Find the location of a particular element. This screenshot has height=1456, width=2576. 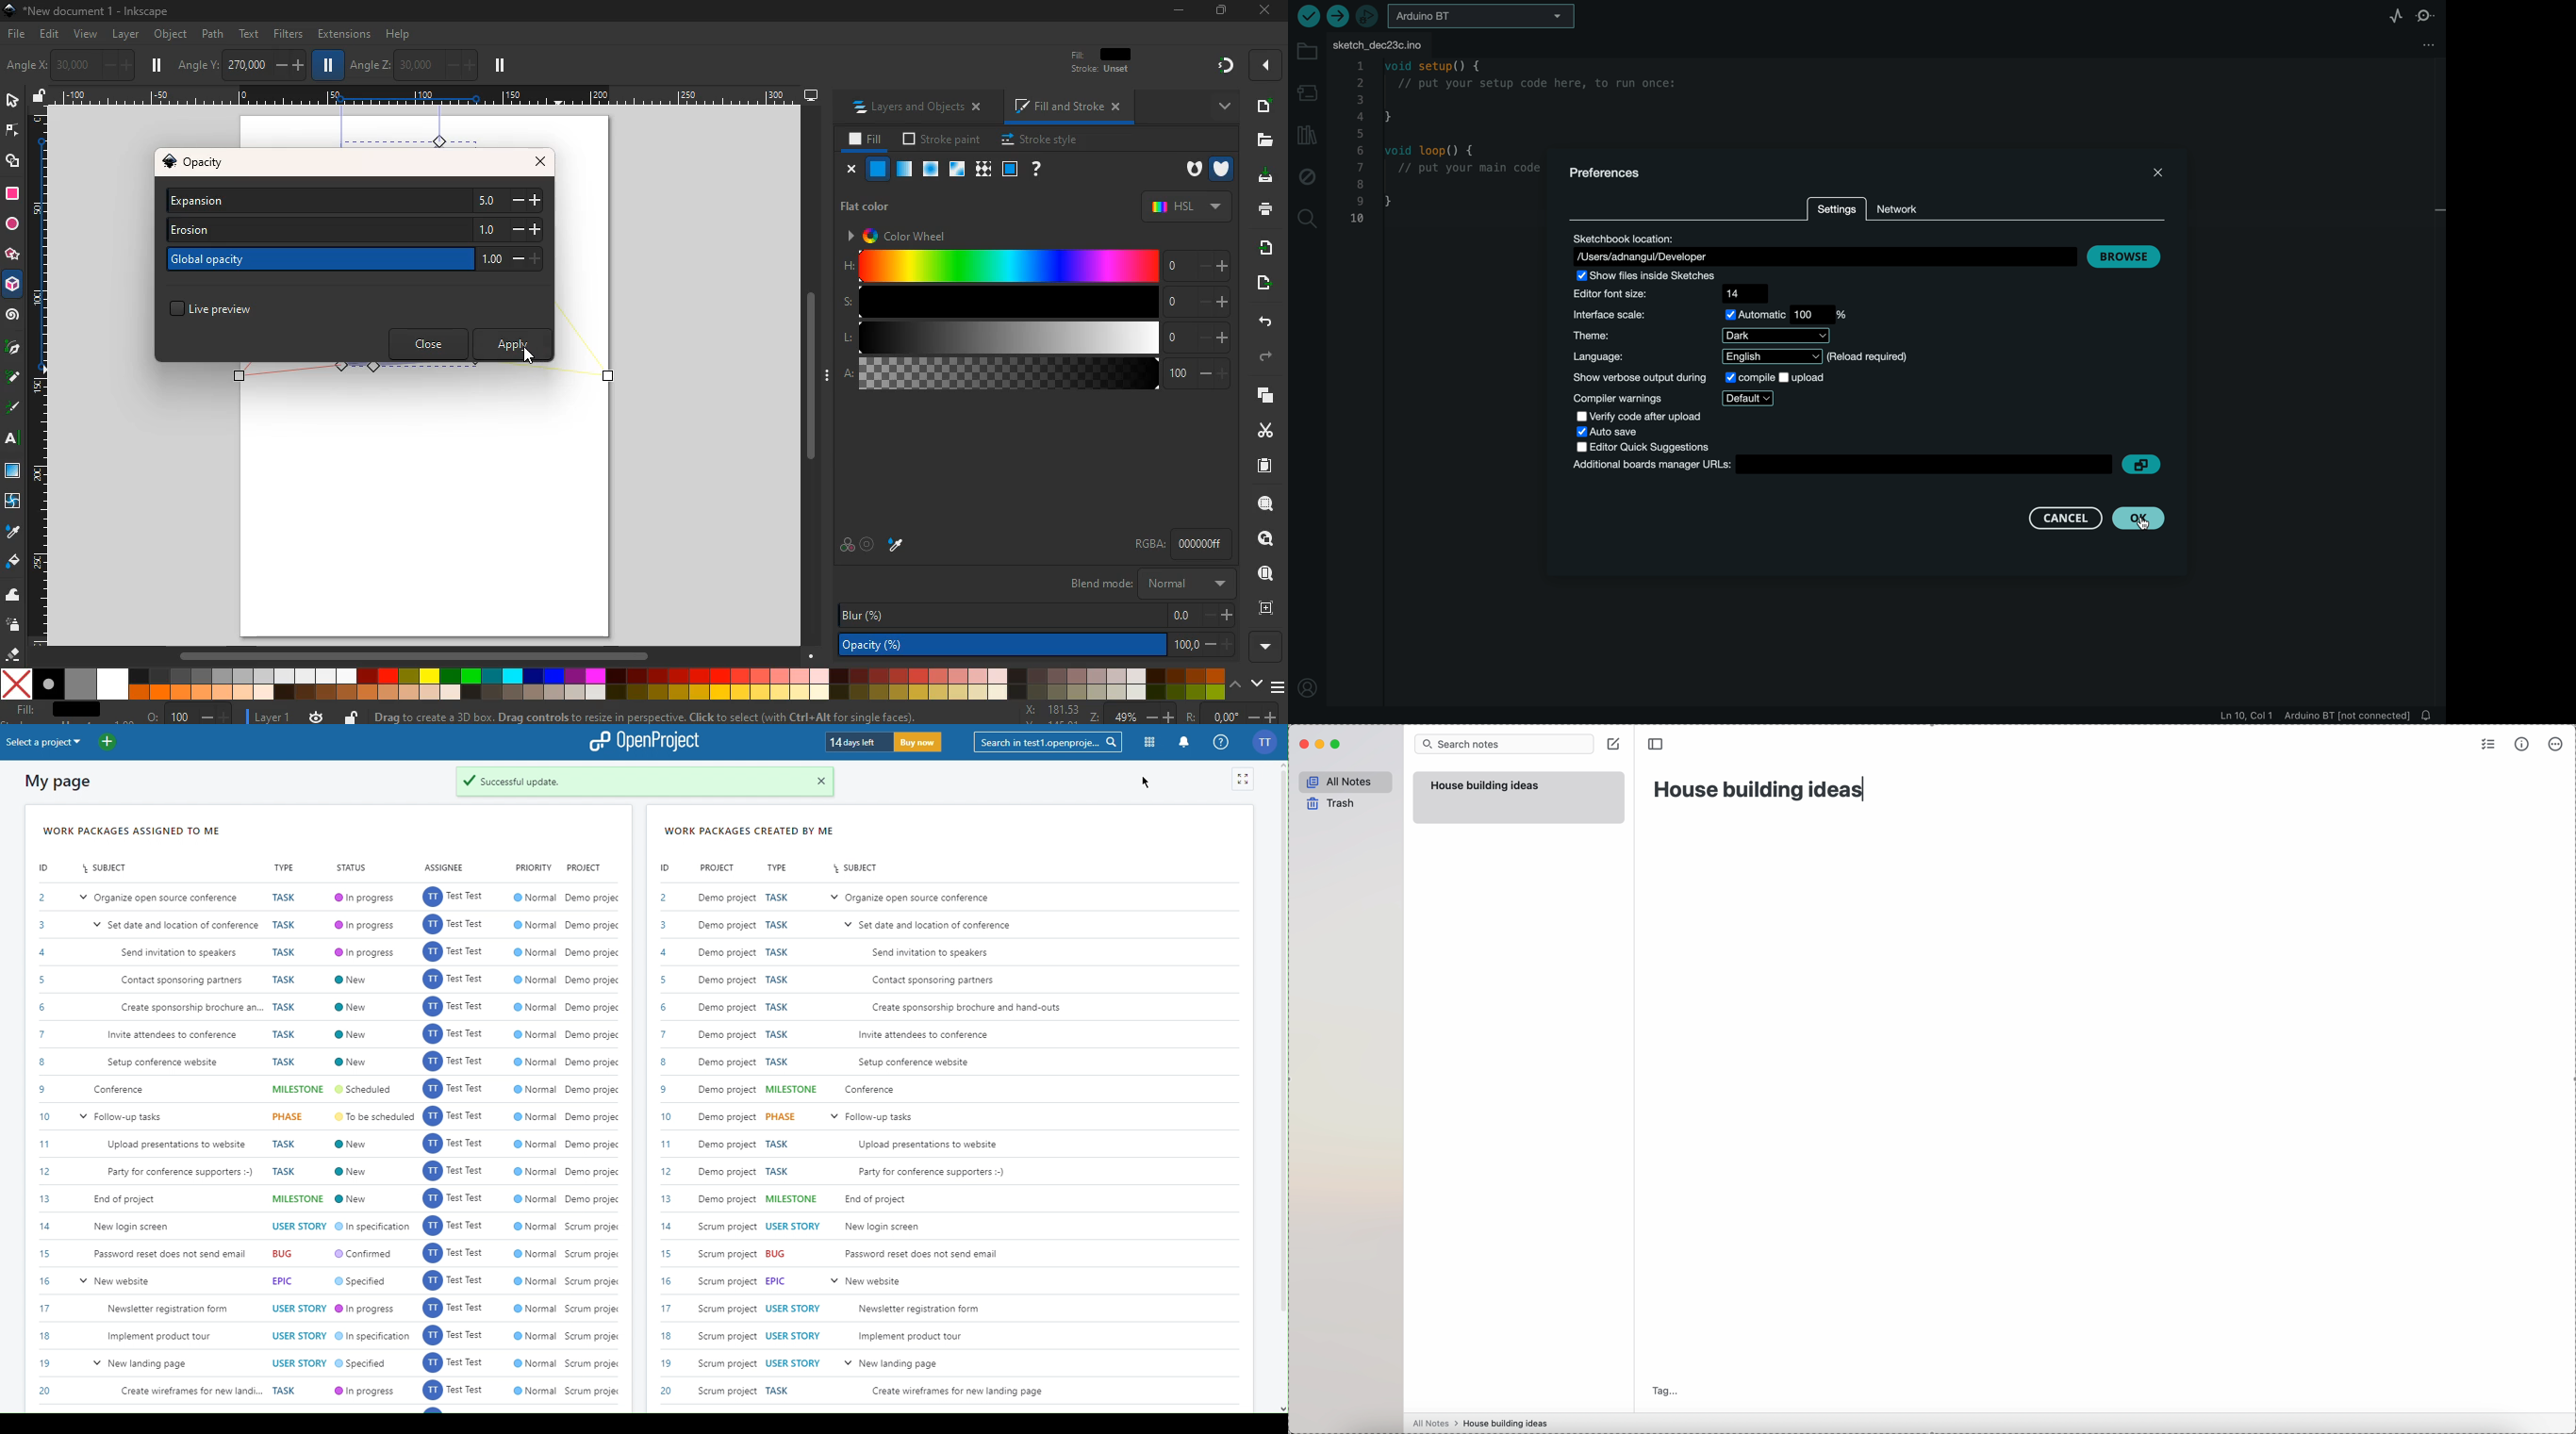

 is located at coordinates (1195, 715).